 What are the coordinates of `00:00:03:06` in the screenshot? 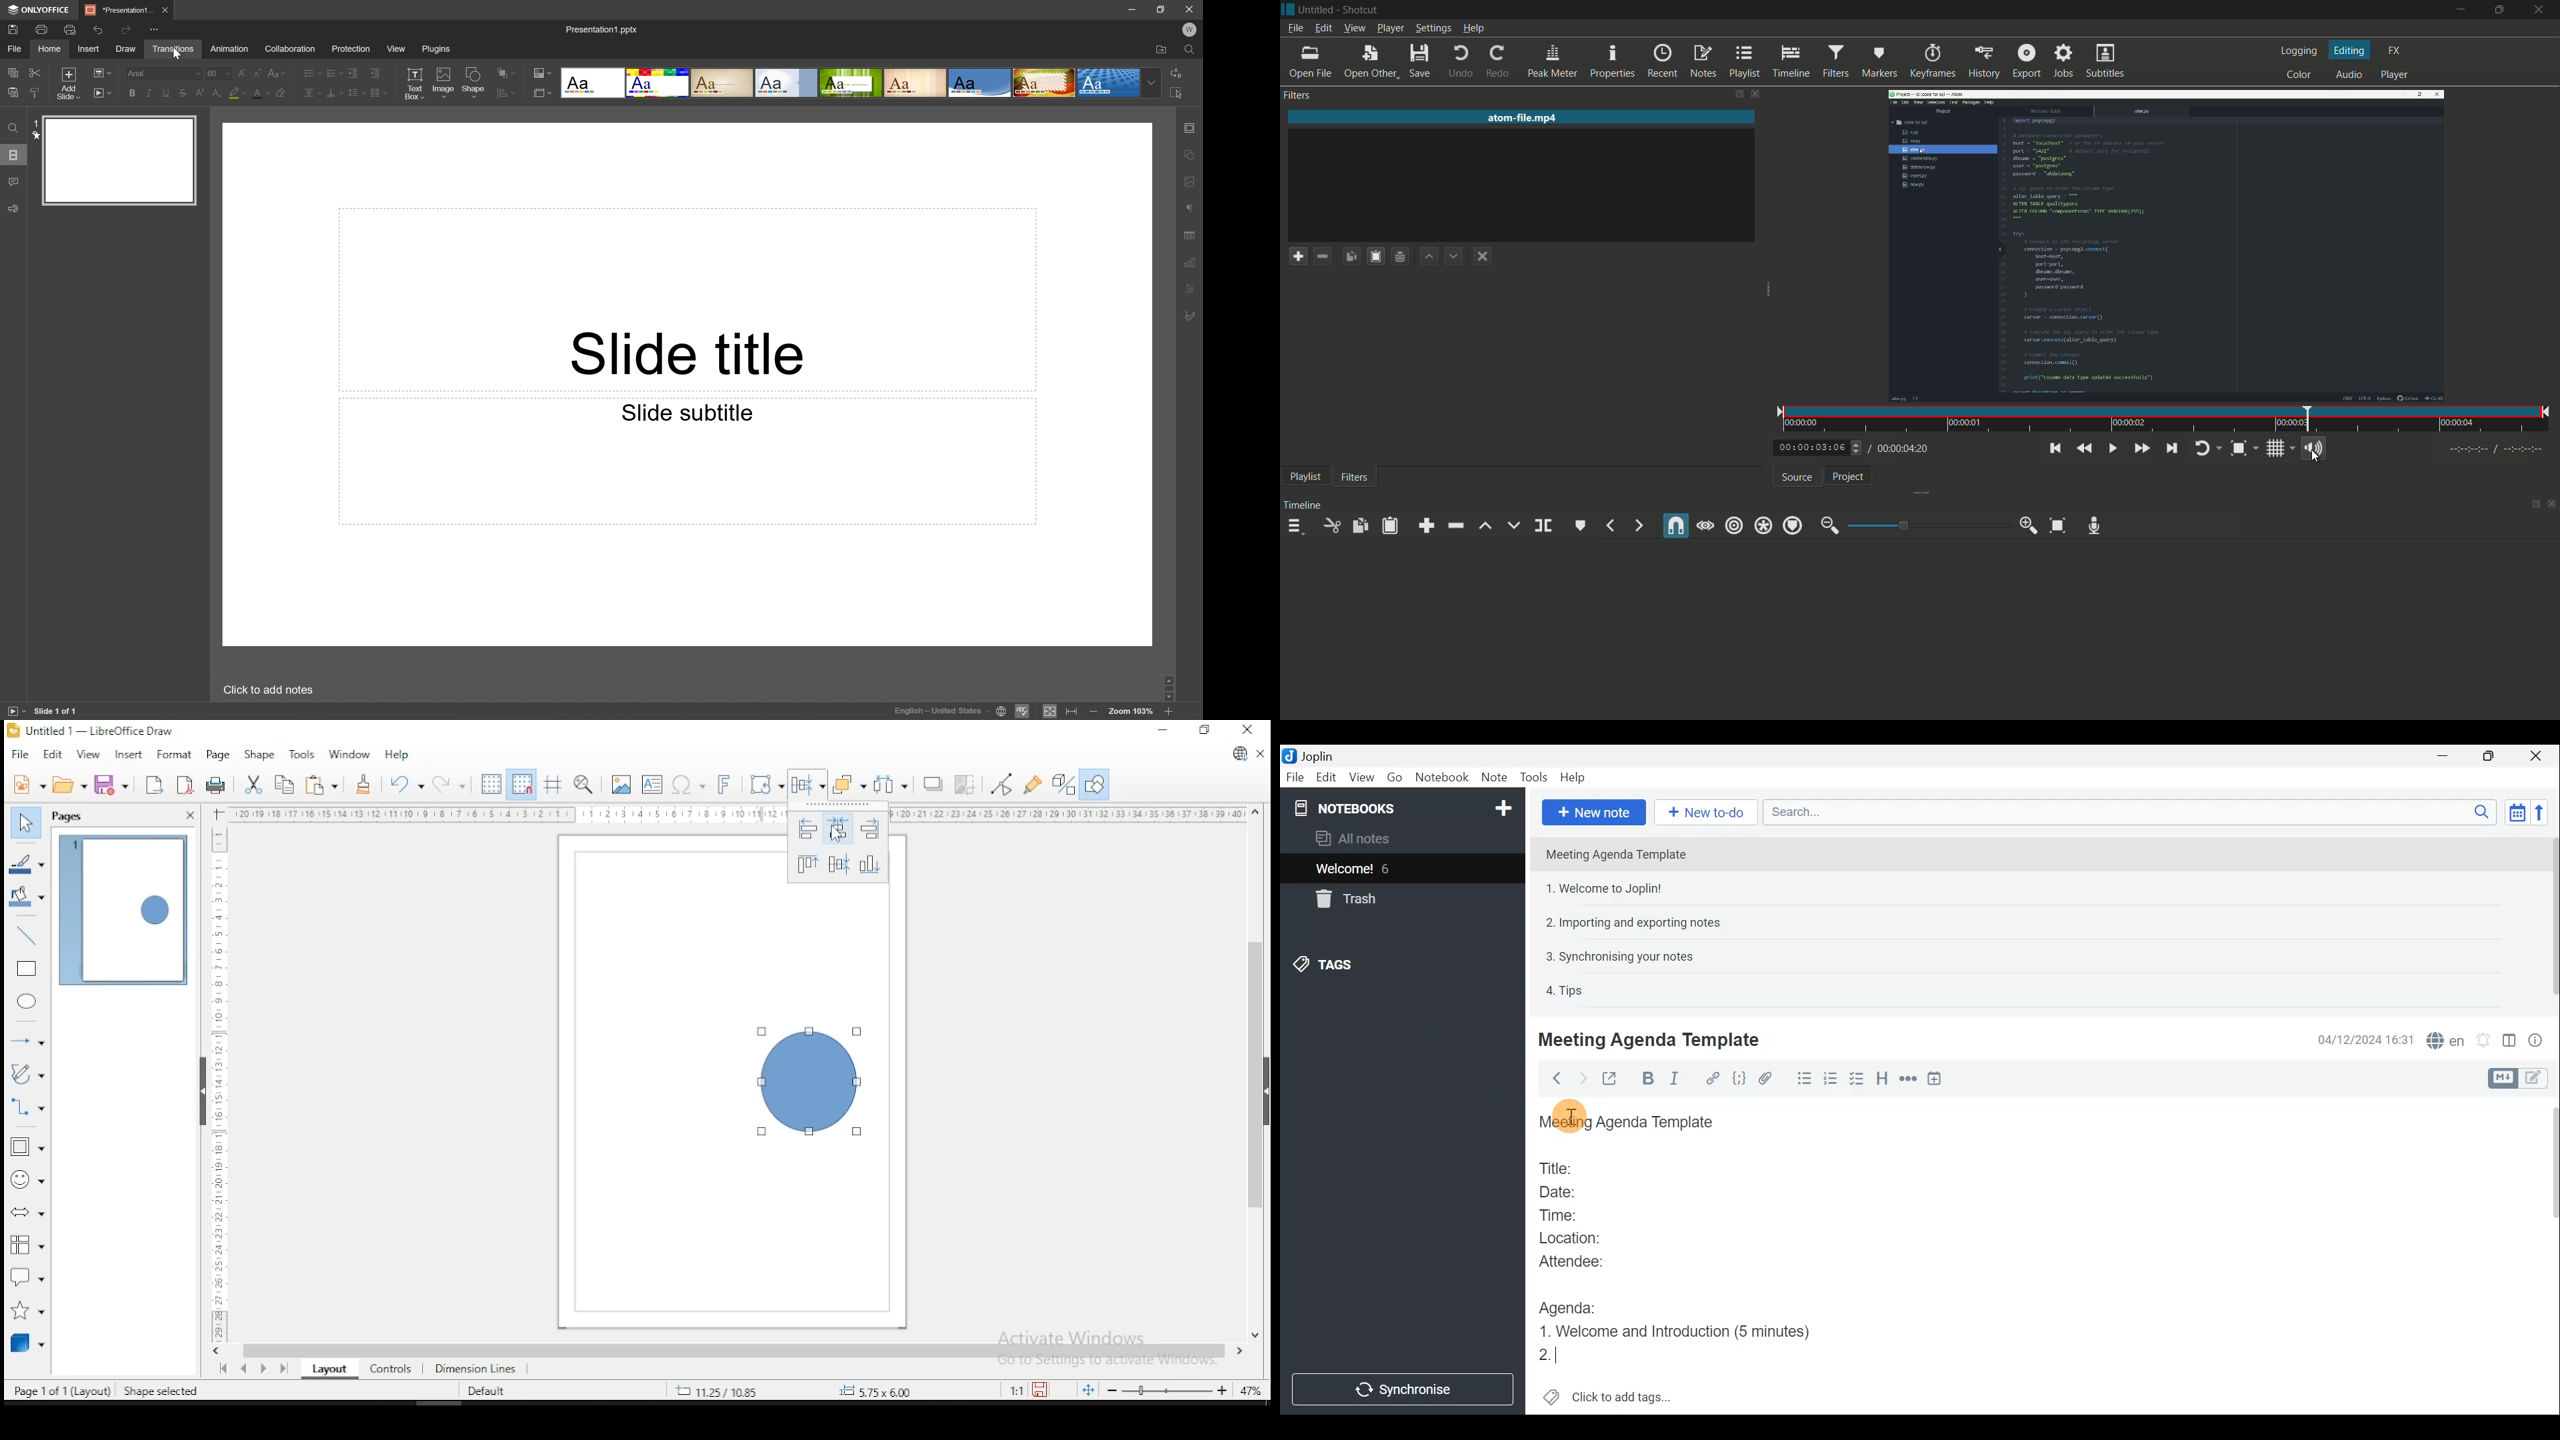 It's located at (1807, 449).